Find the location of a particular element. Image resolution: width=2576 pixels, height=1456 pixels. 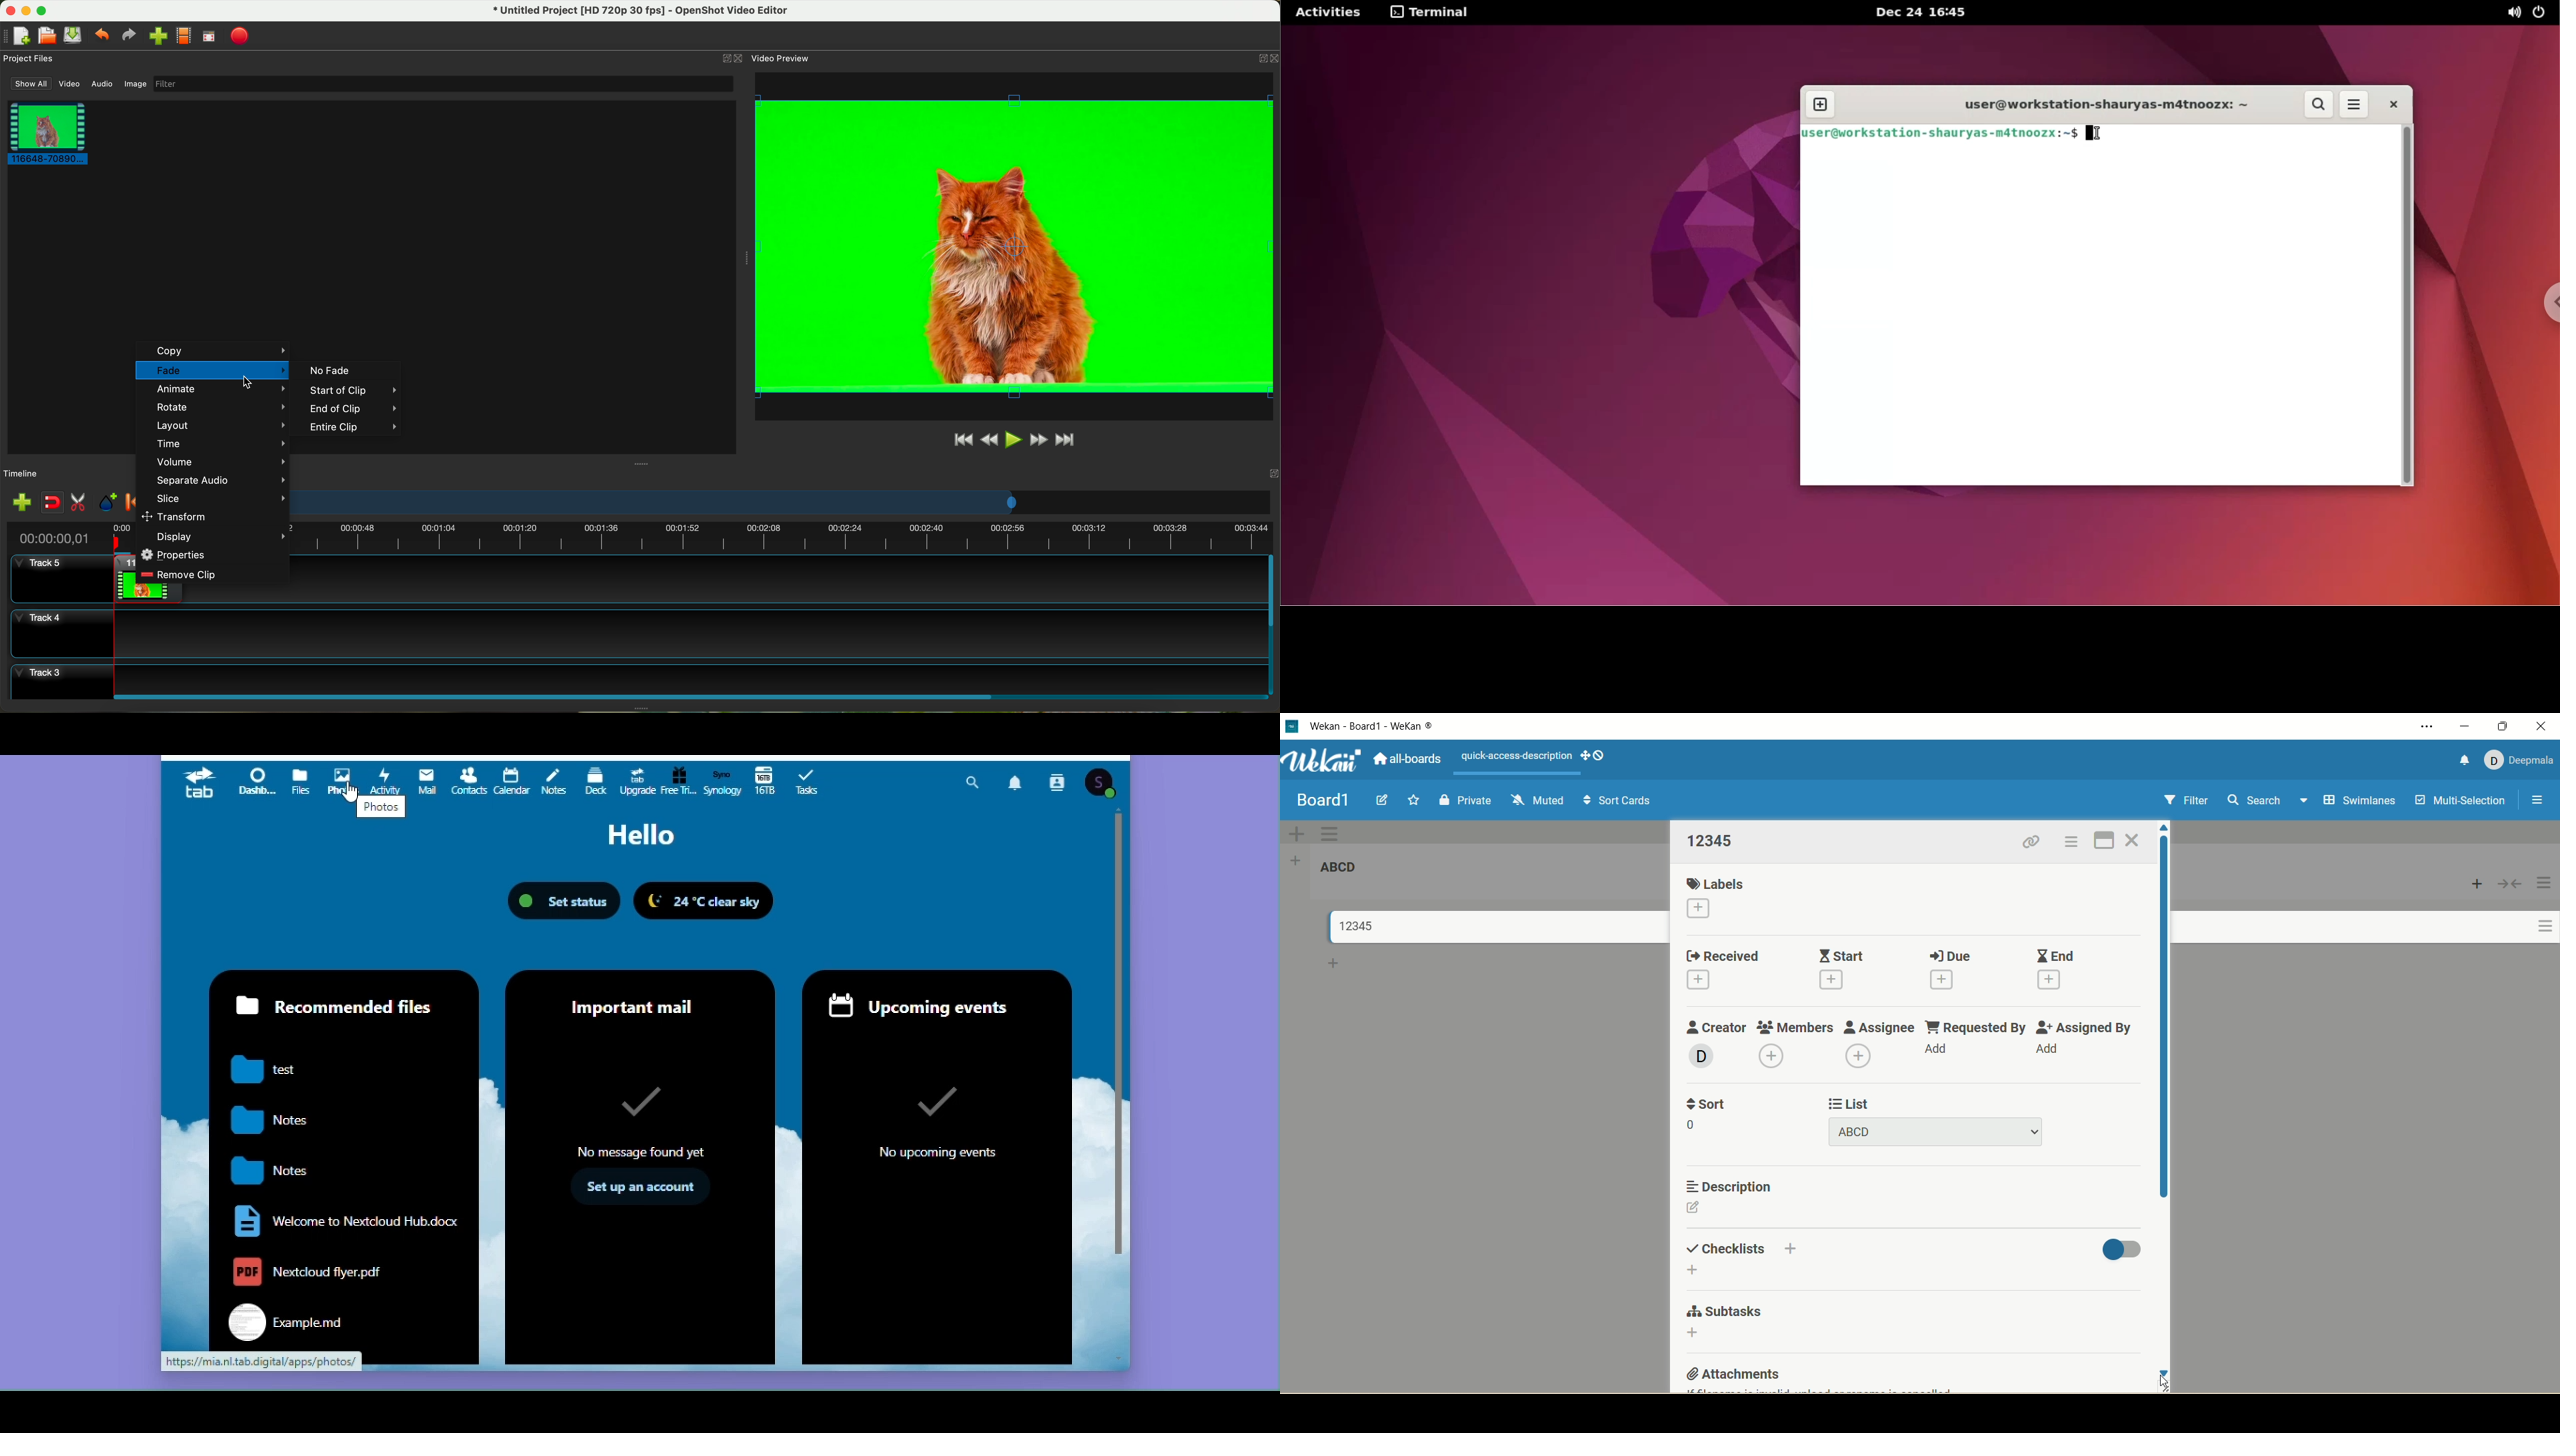

list title is located at coordinates (1345, 871).